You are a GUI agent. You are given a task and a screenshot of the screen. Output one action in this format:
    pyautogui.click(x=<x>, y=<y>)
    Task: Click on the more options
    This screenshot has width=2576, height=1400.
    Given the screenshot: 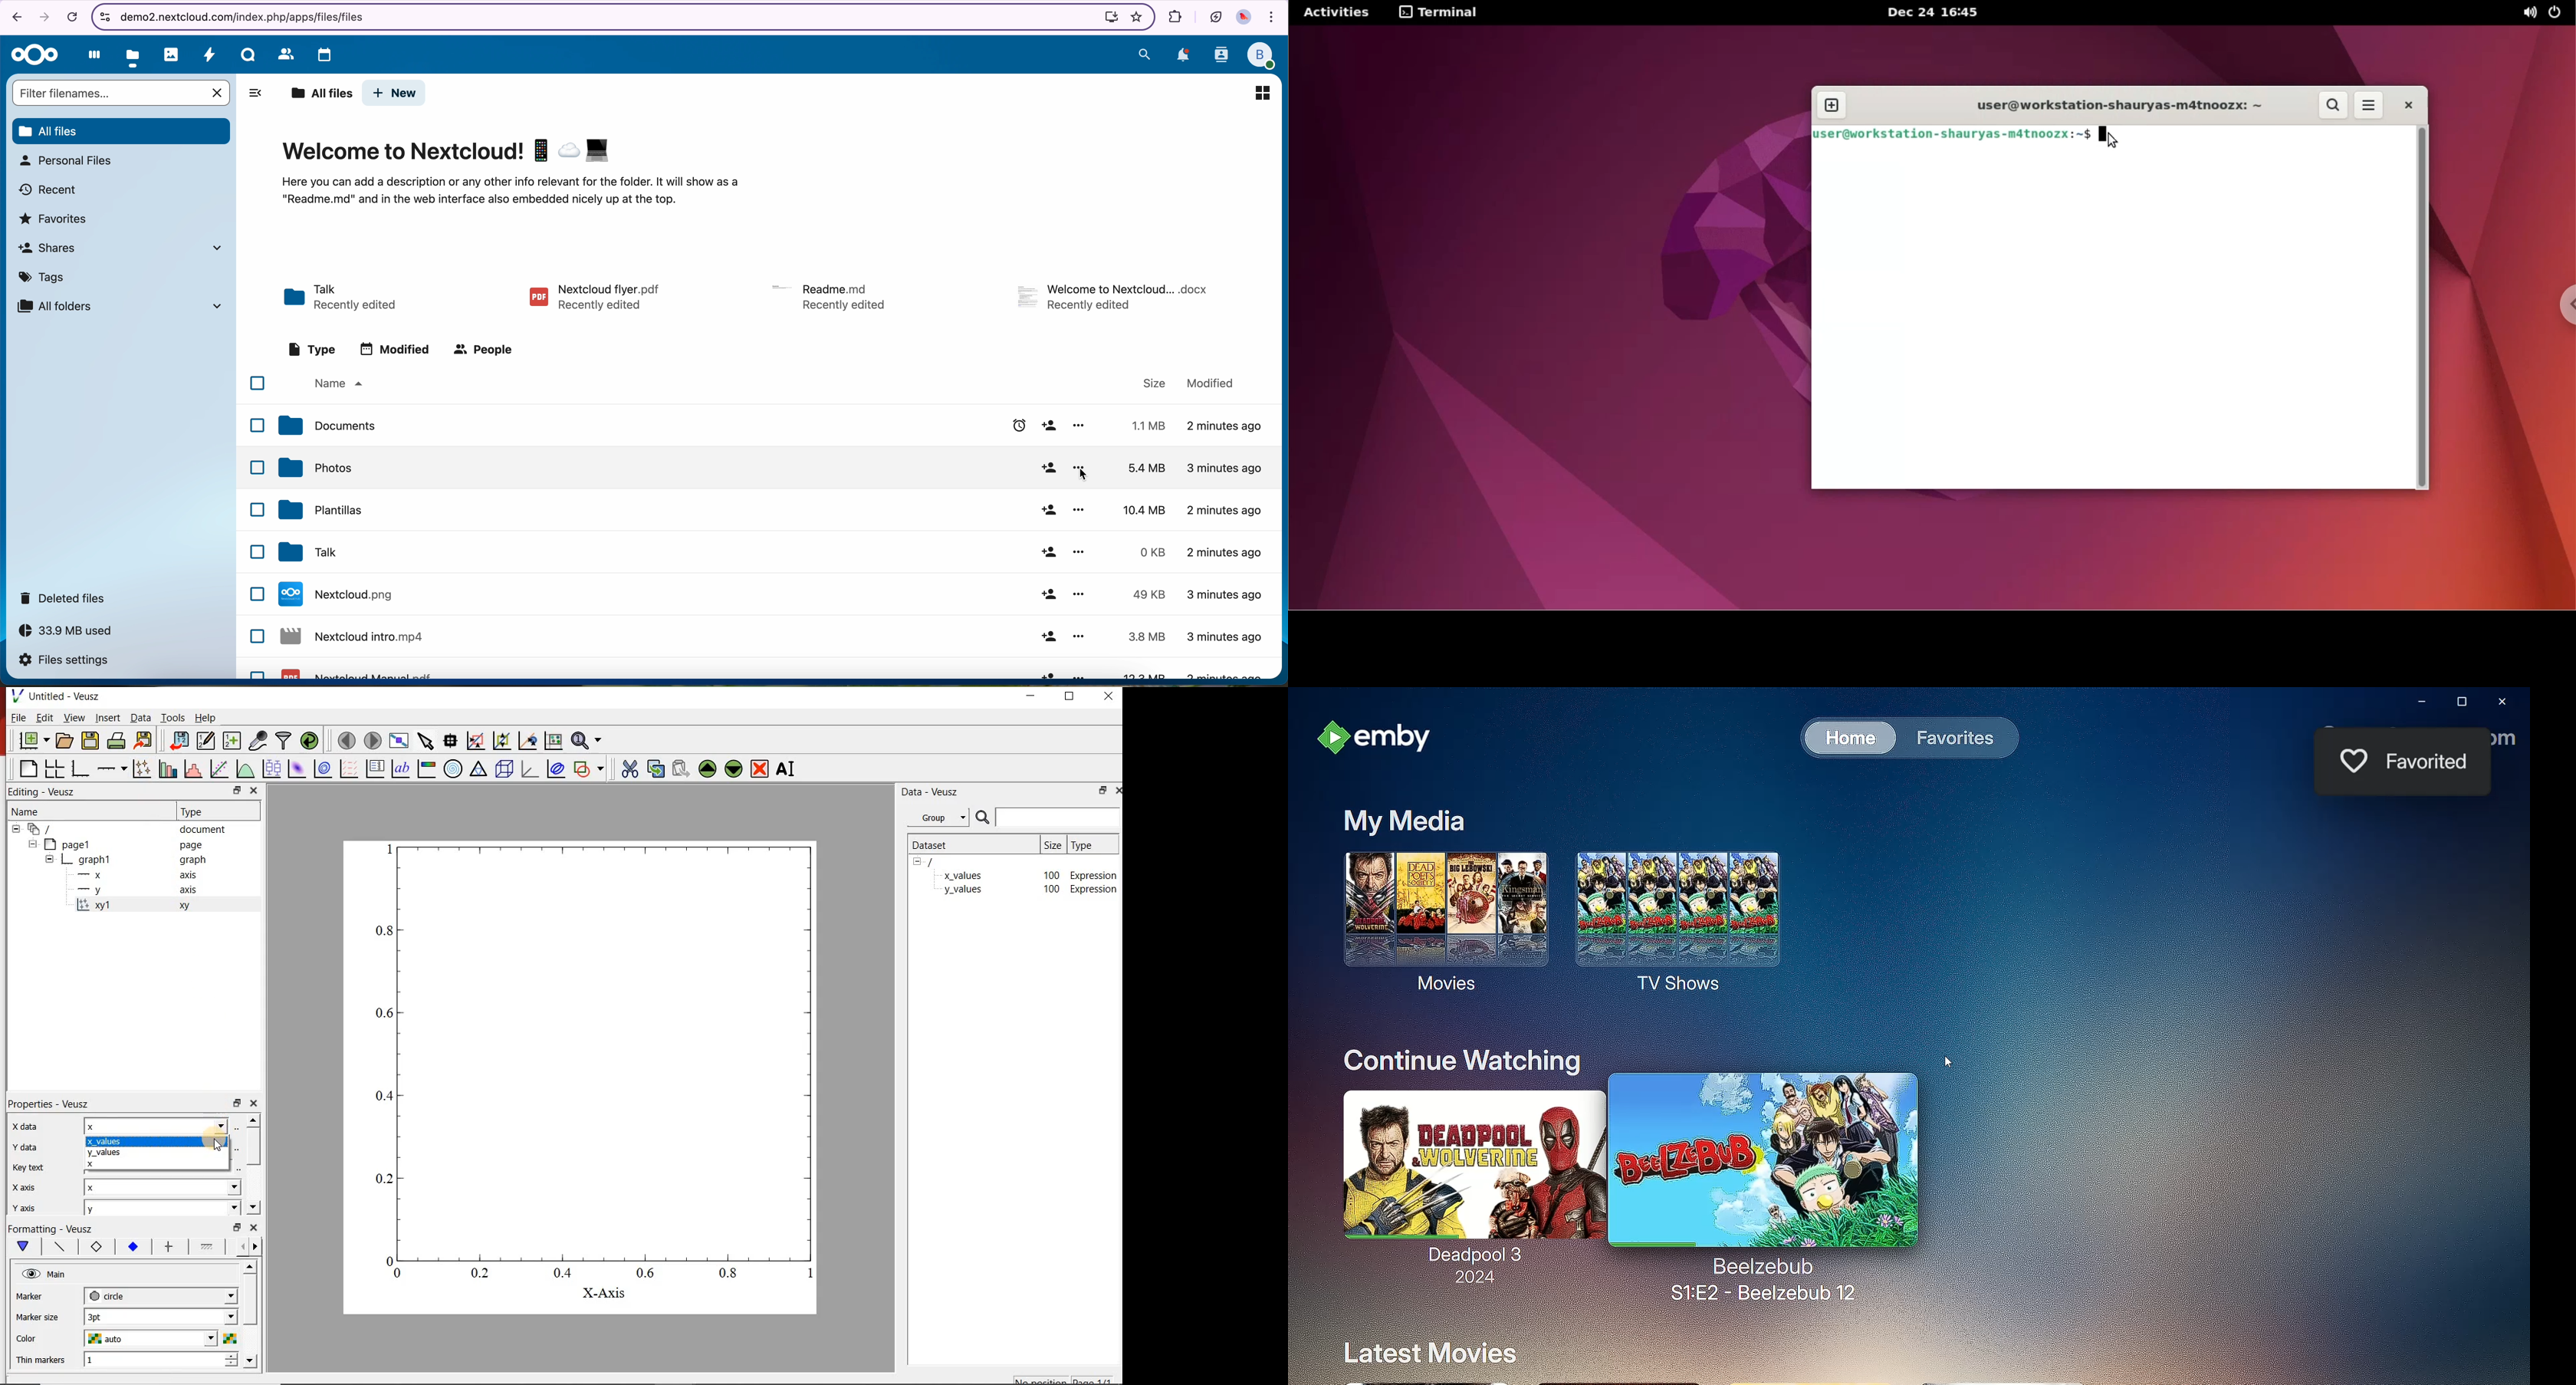 What is the action you would take?
    pyautogui.click(x=1079, y=638)
    